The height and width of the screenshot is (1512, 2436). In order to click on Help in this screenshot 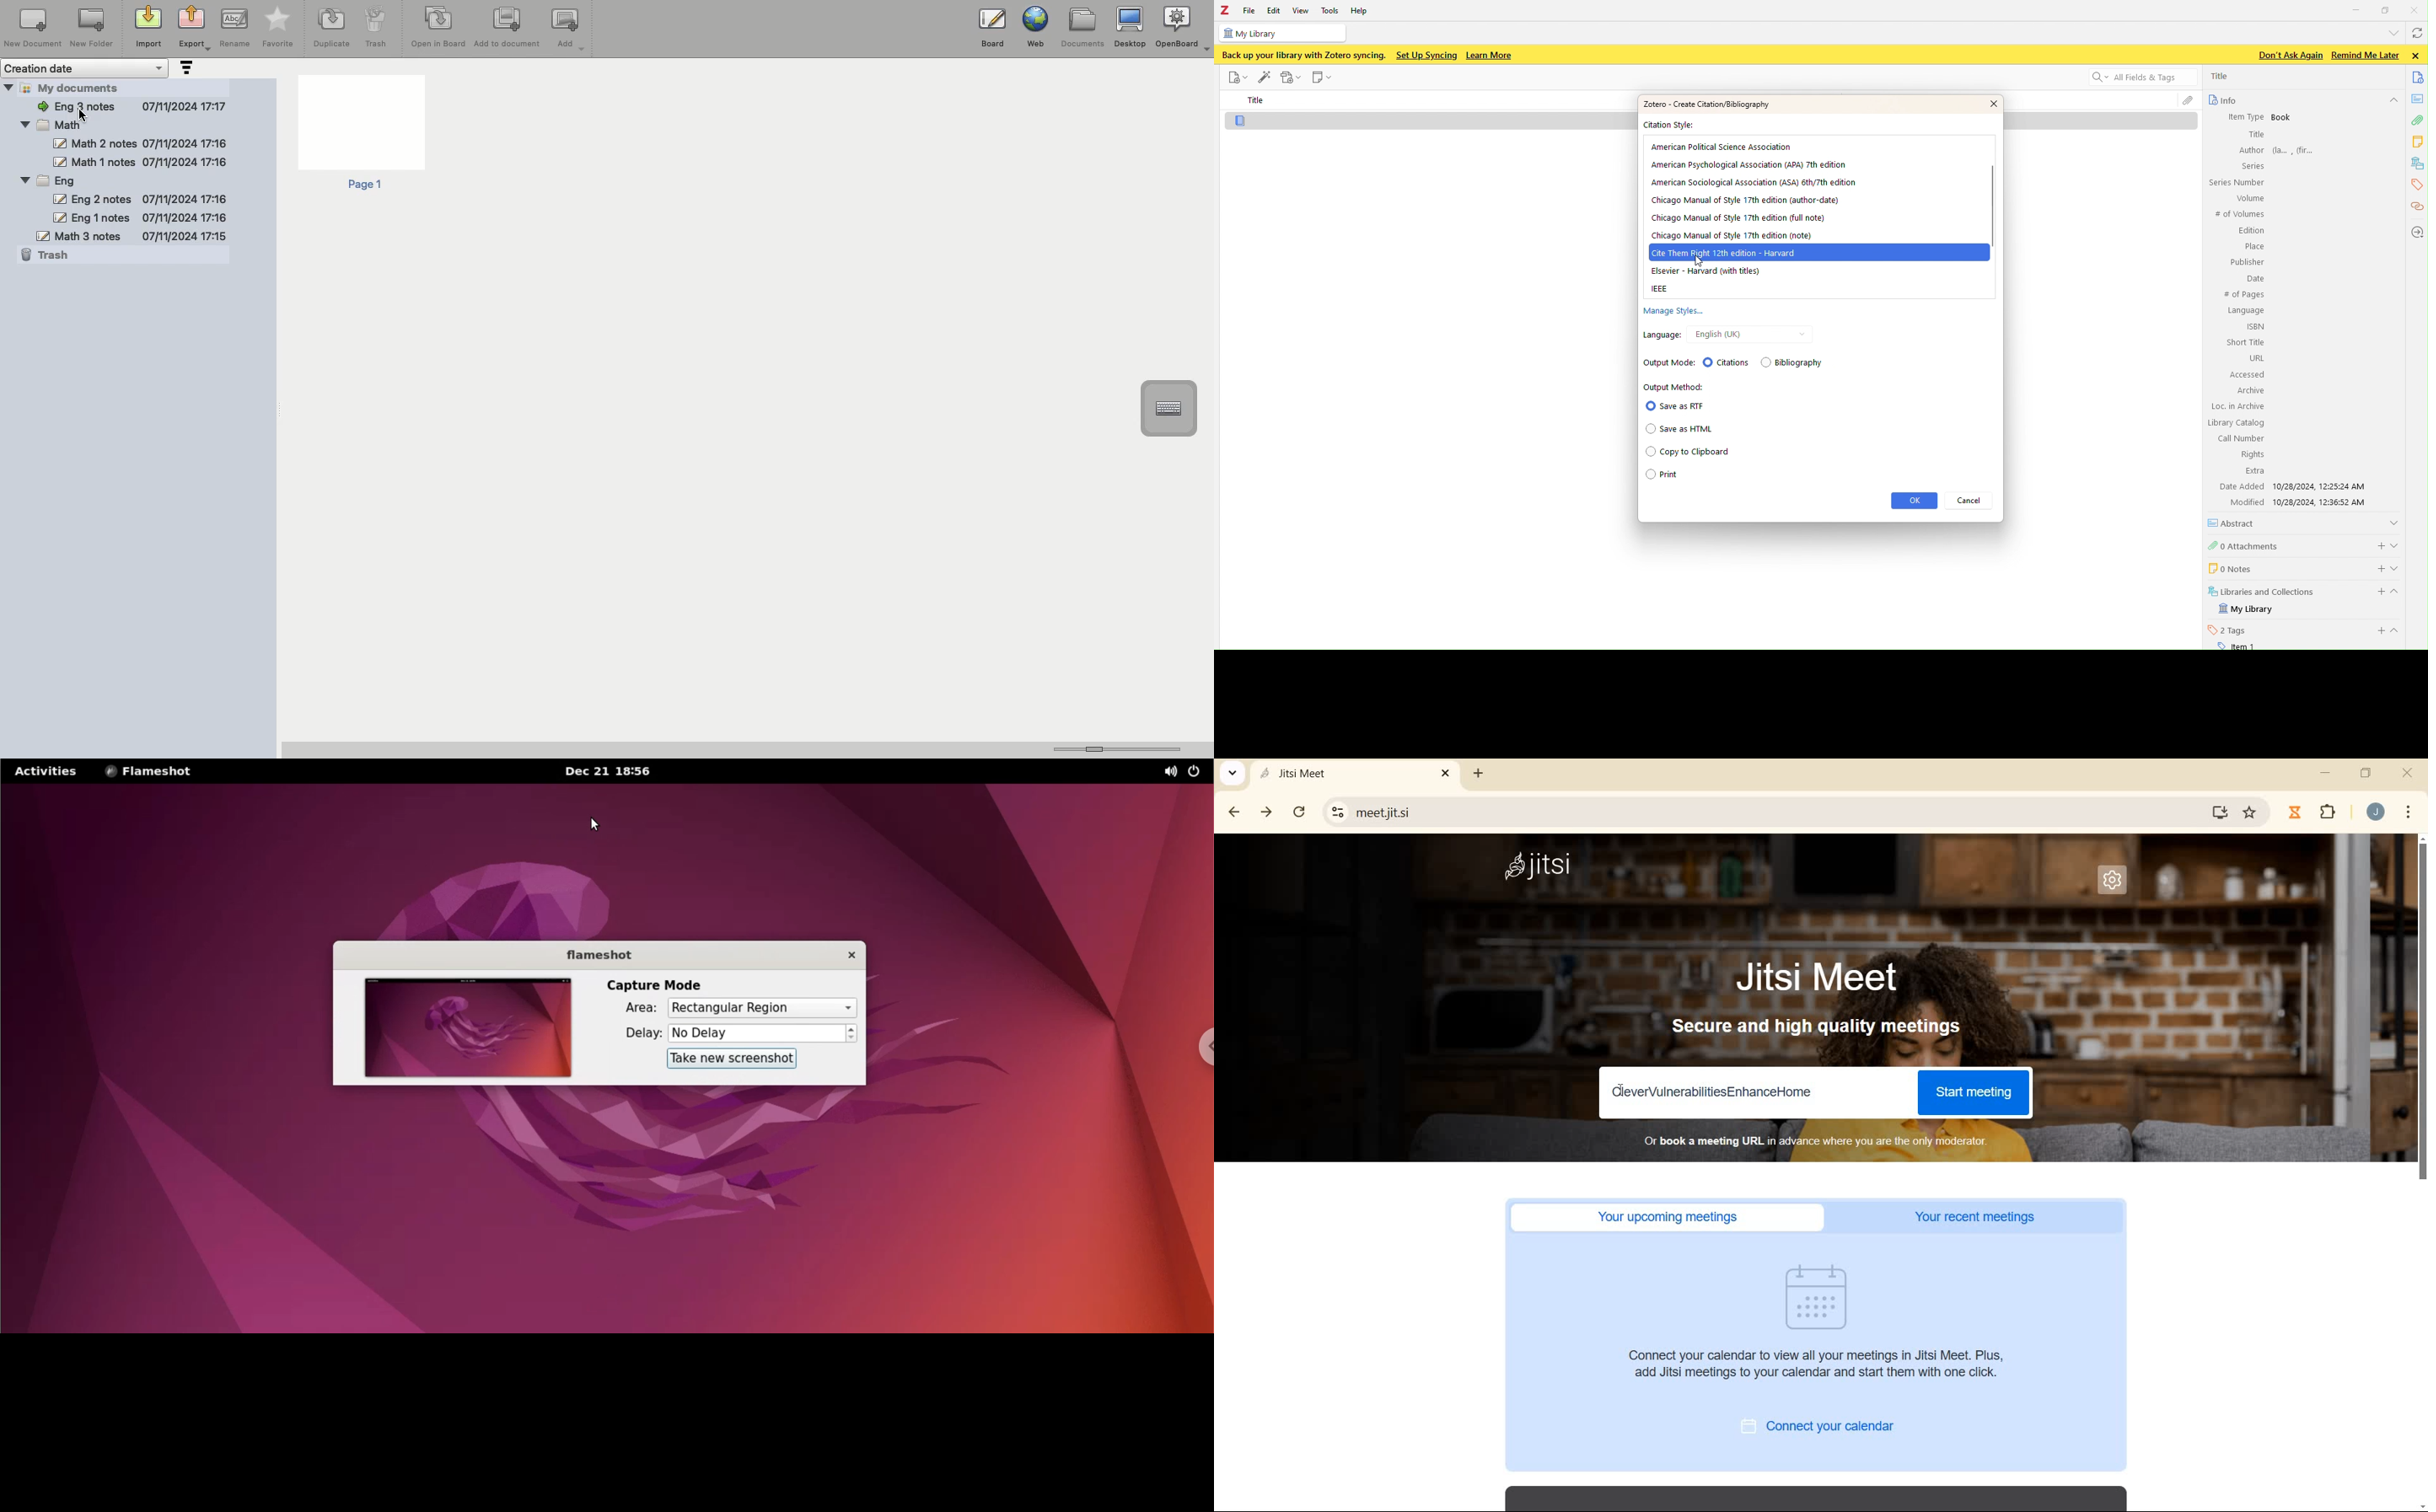, I will do `click(1363, 12)`.